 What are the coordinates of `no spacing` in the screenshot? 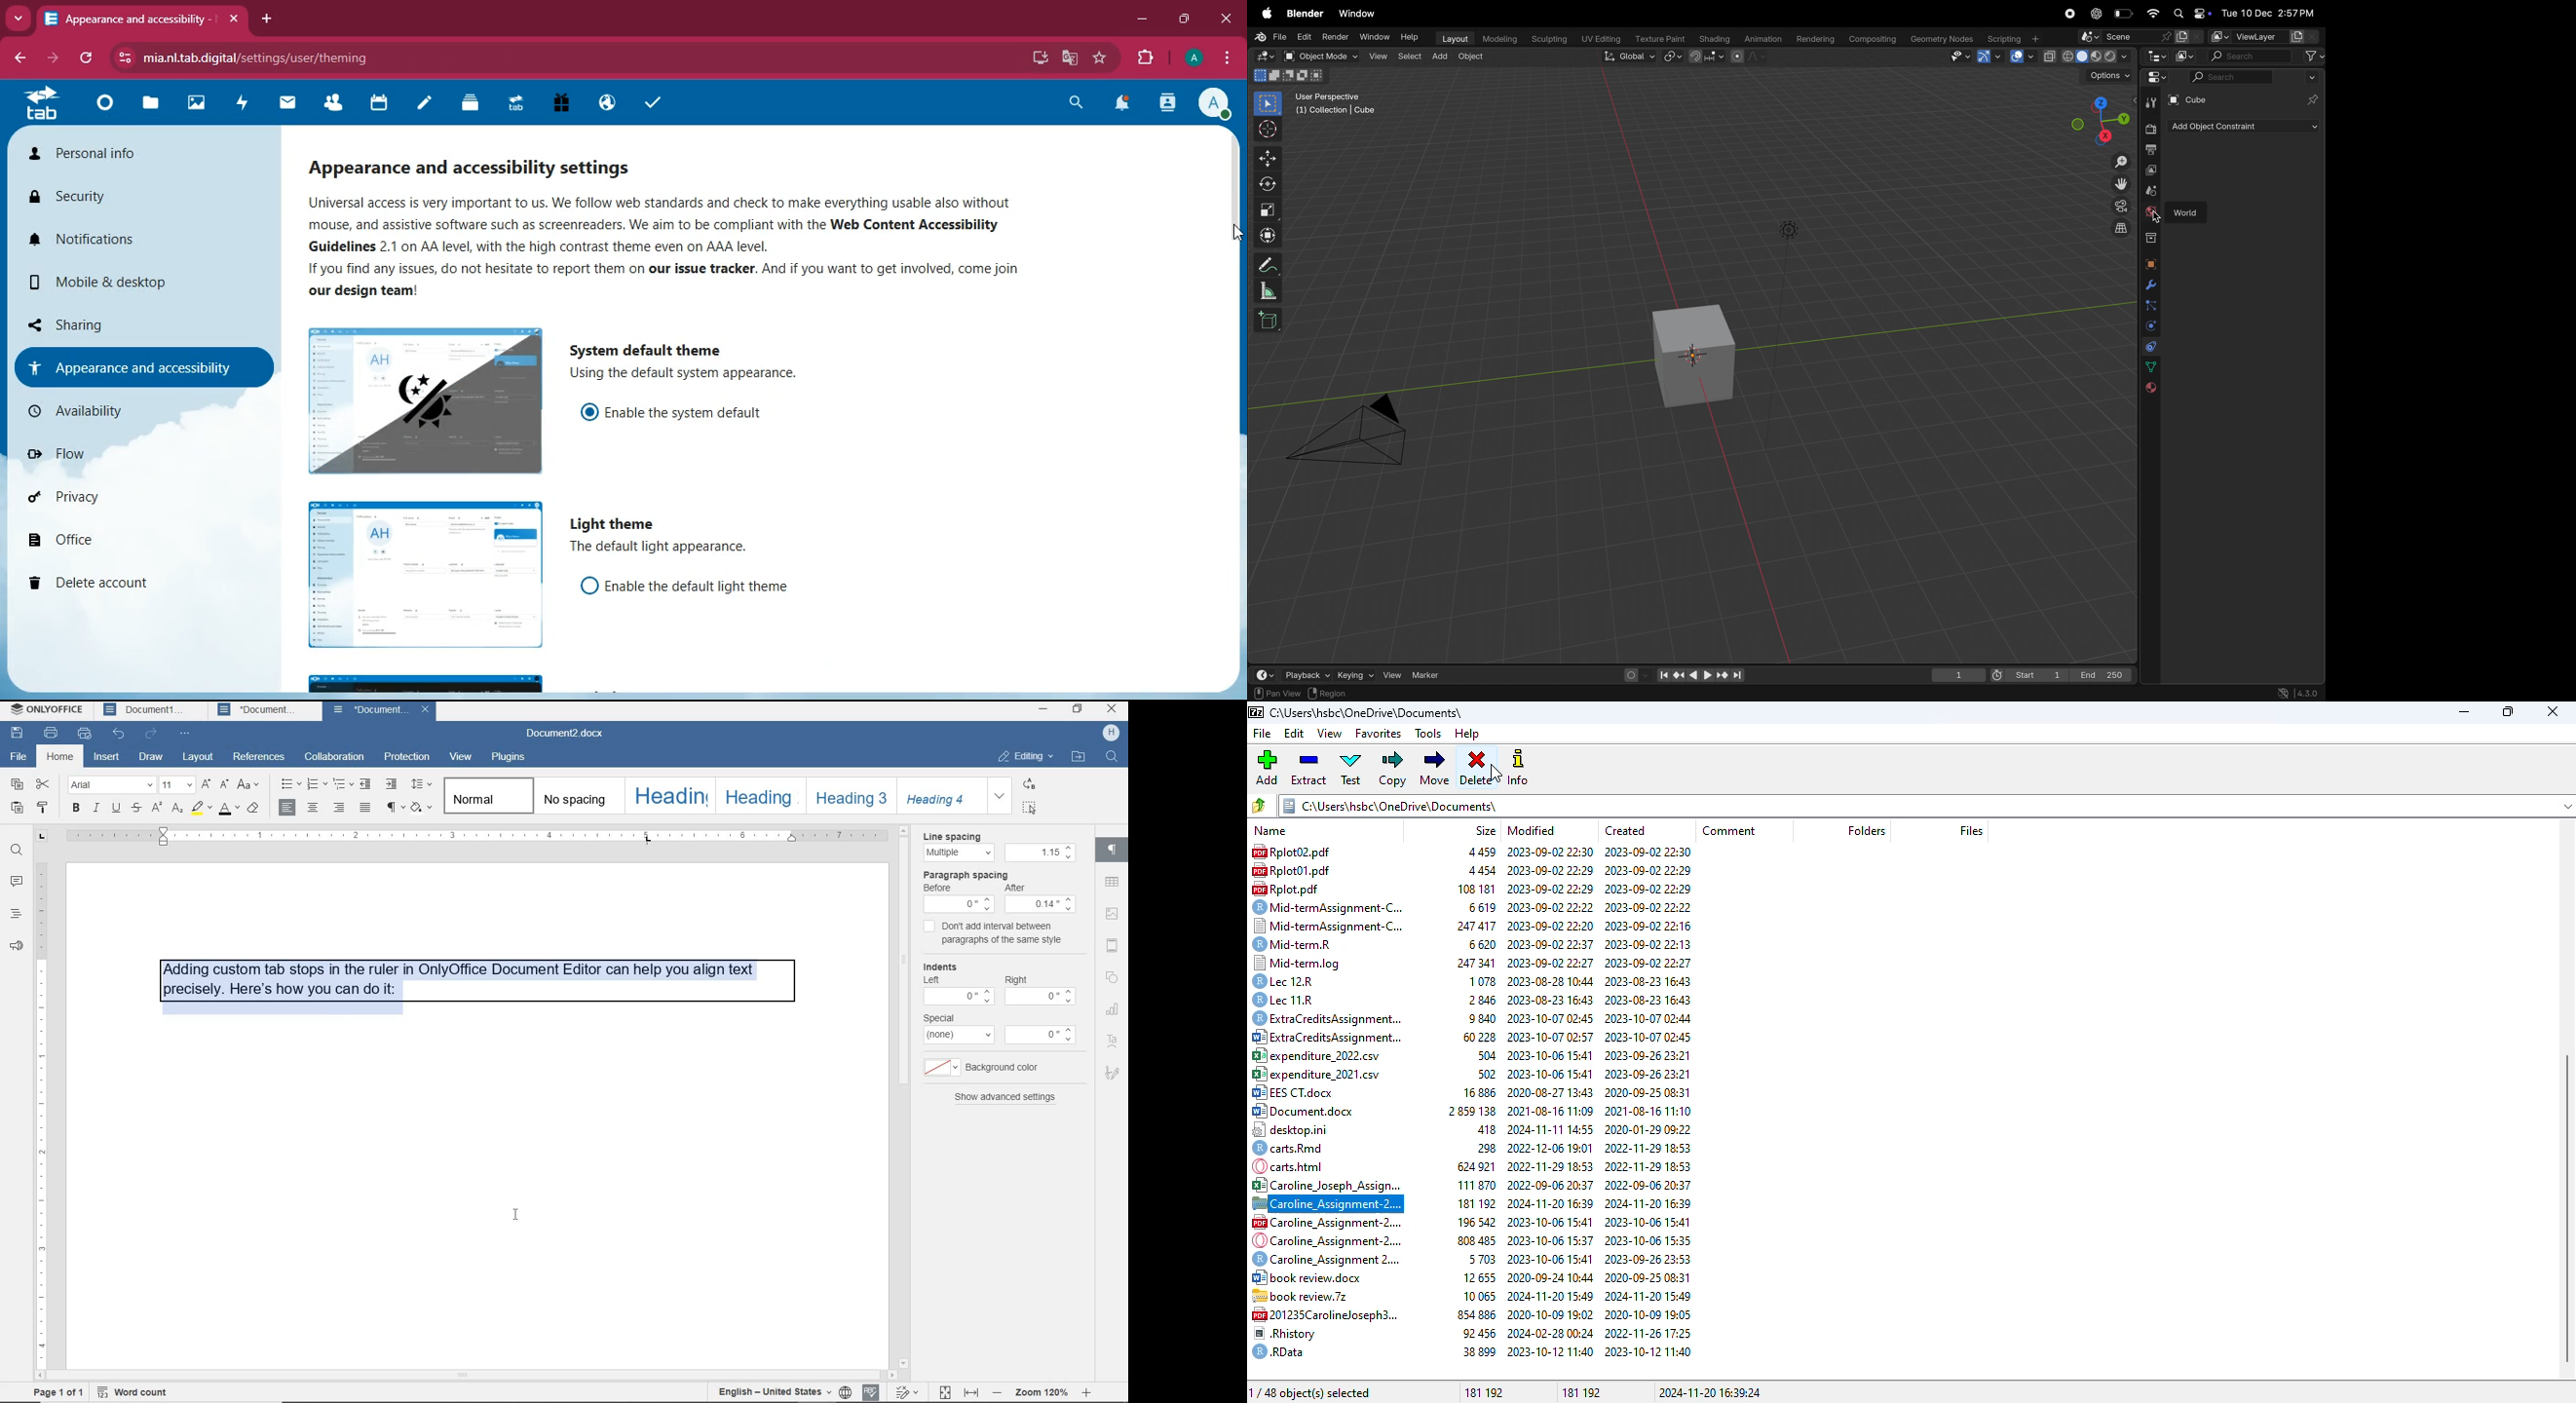 It's located at (577, 796).